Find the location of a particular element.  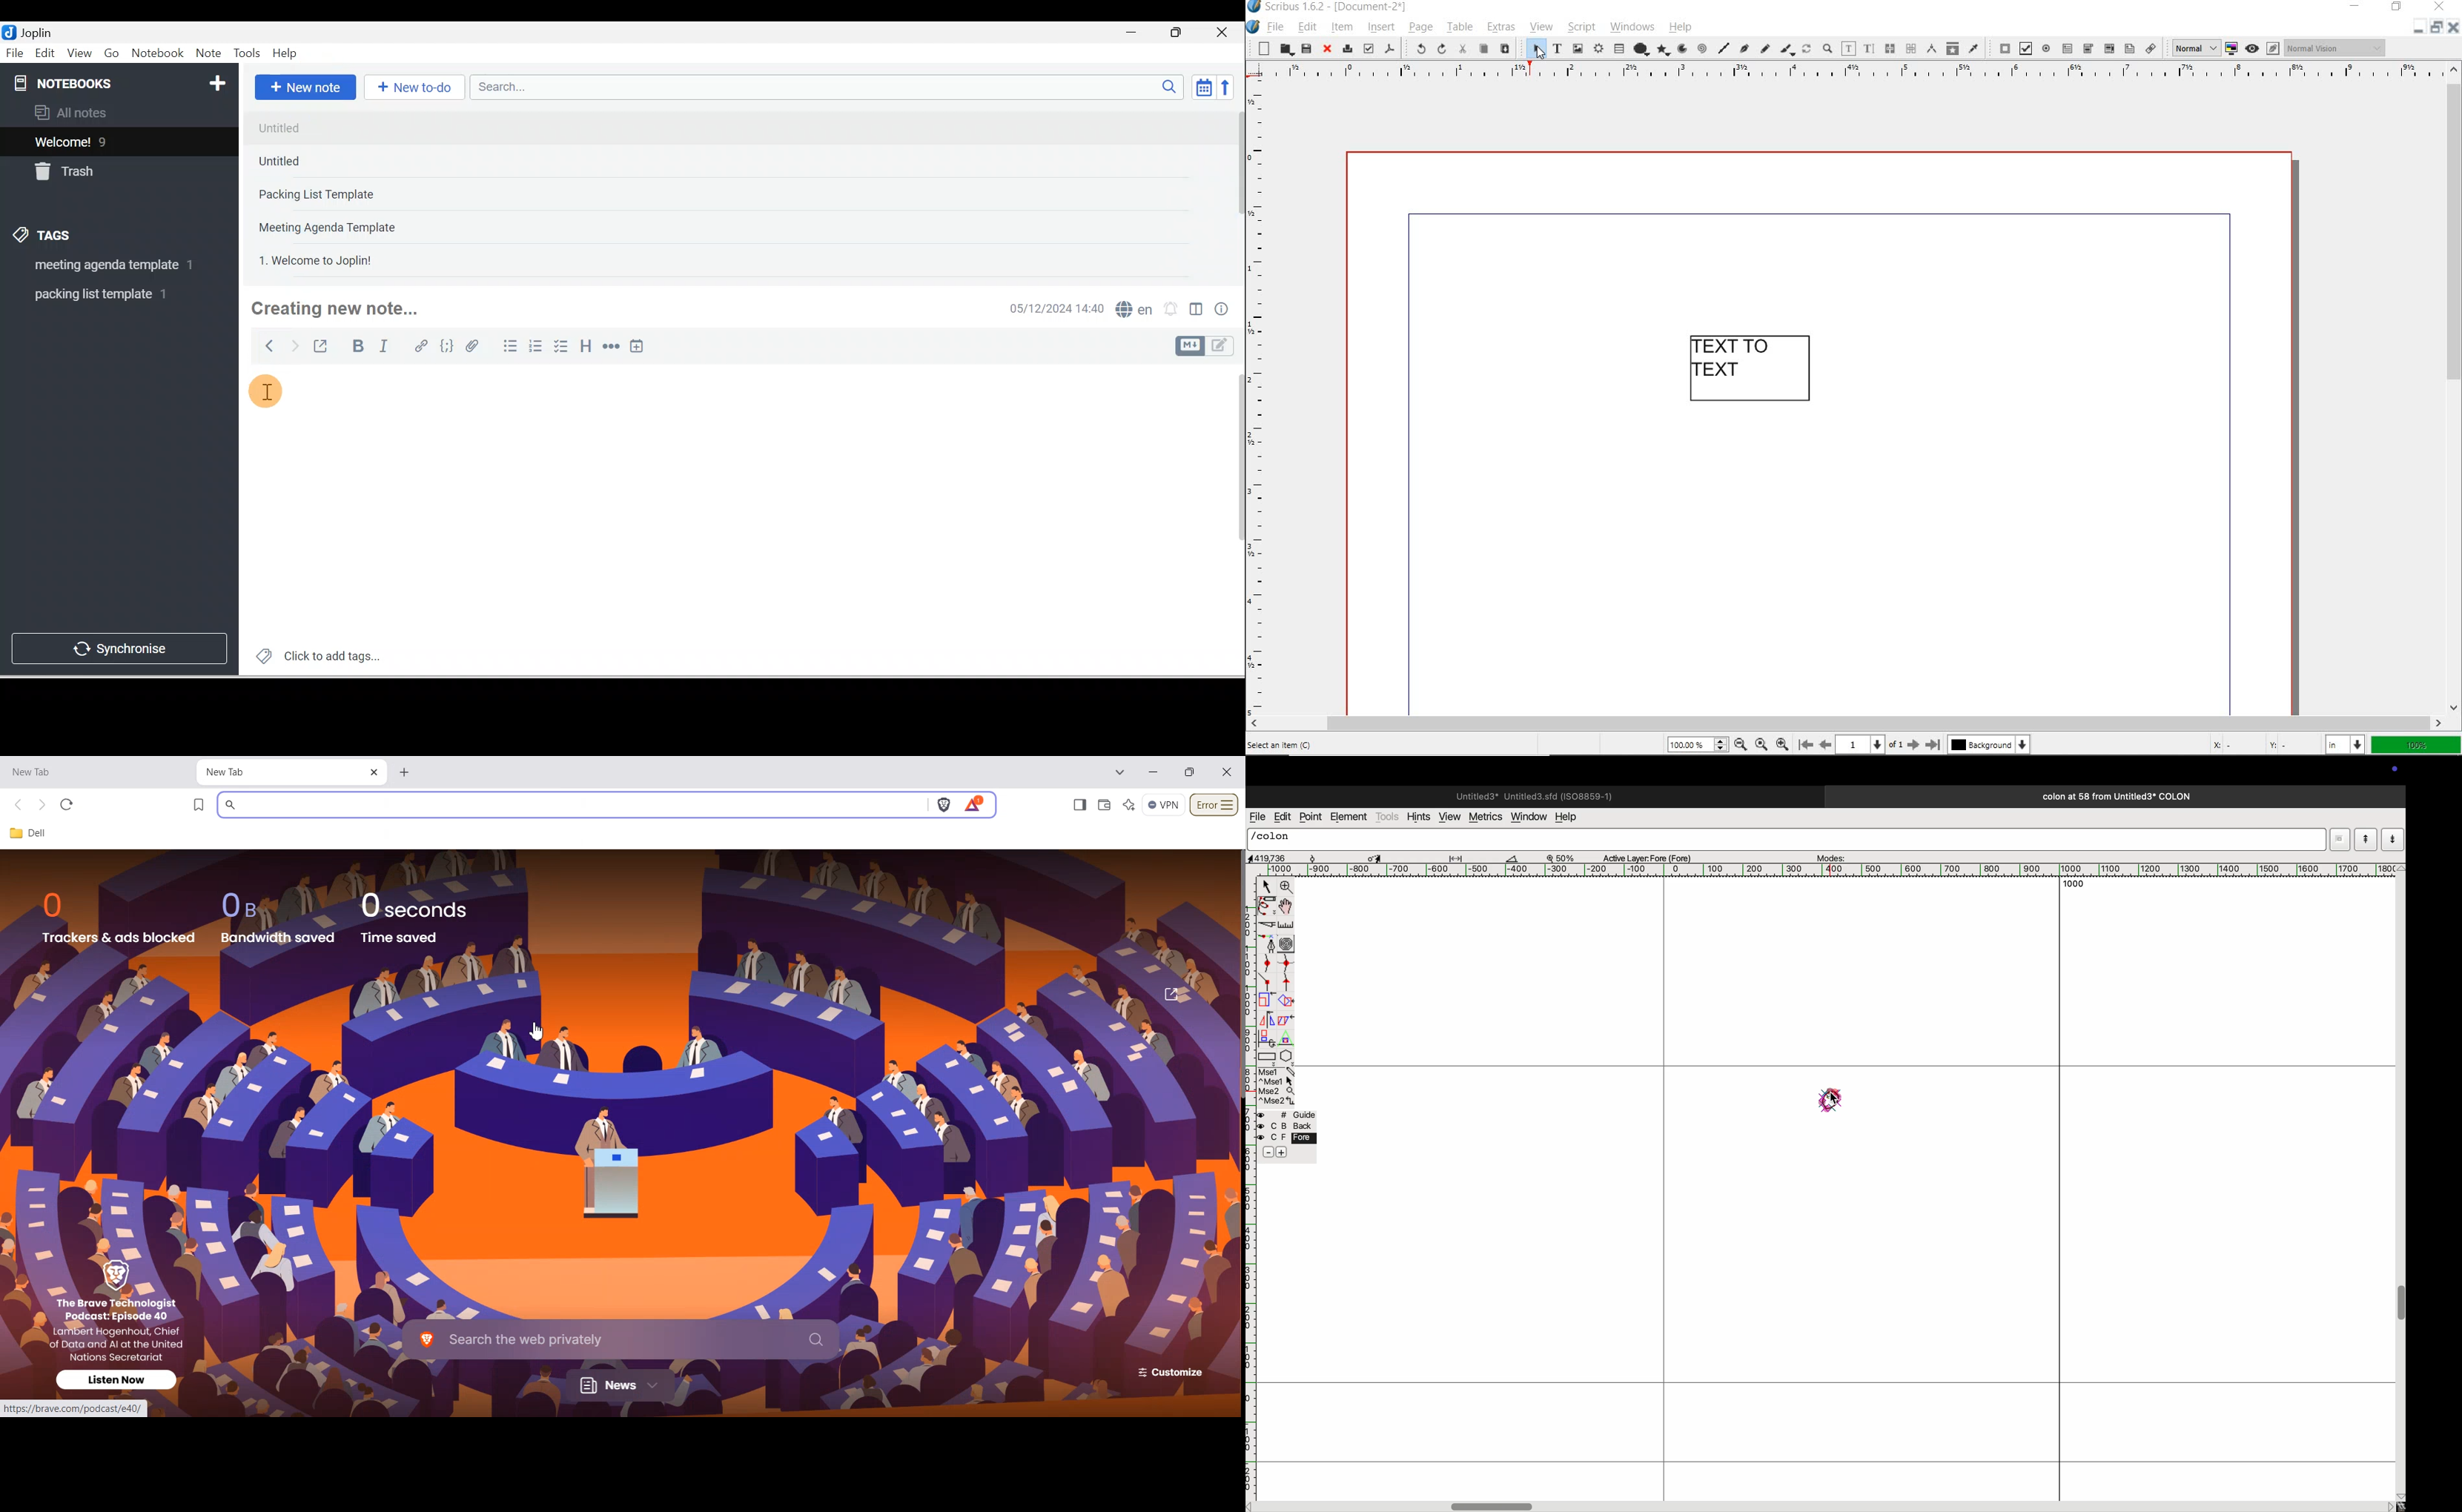

Note 5 is located at coordinates (363, 259).